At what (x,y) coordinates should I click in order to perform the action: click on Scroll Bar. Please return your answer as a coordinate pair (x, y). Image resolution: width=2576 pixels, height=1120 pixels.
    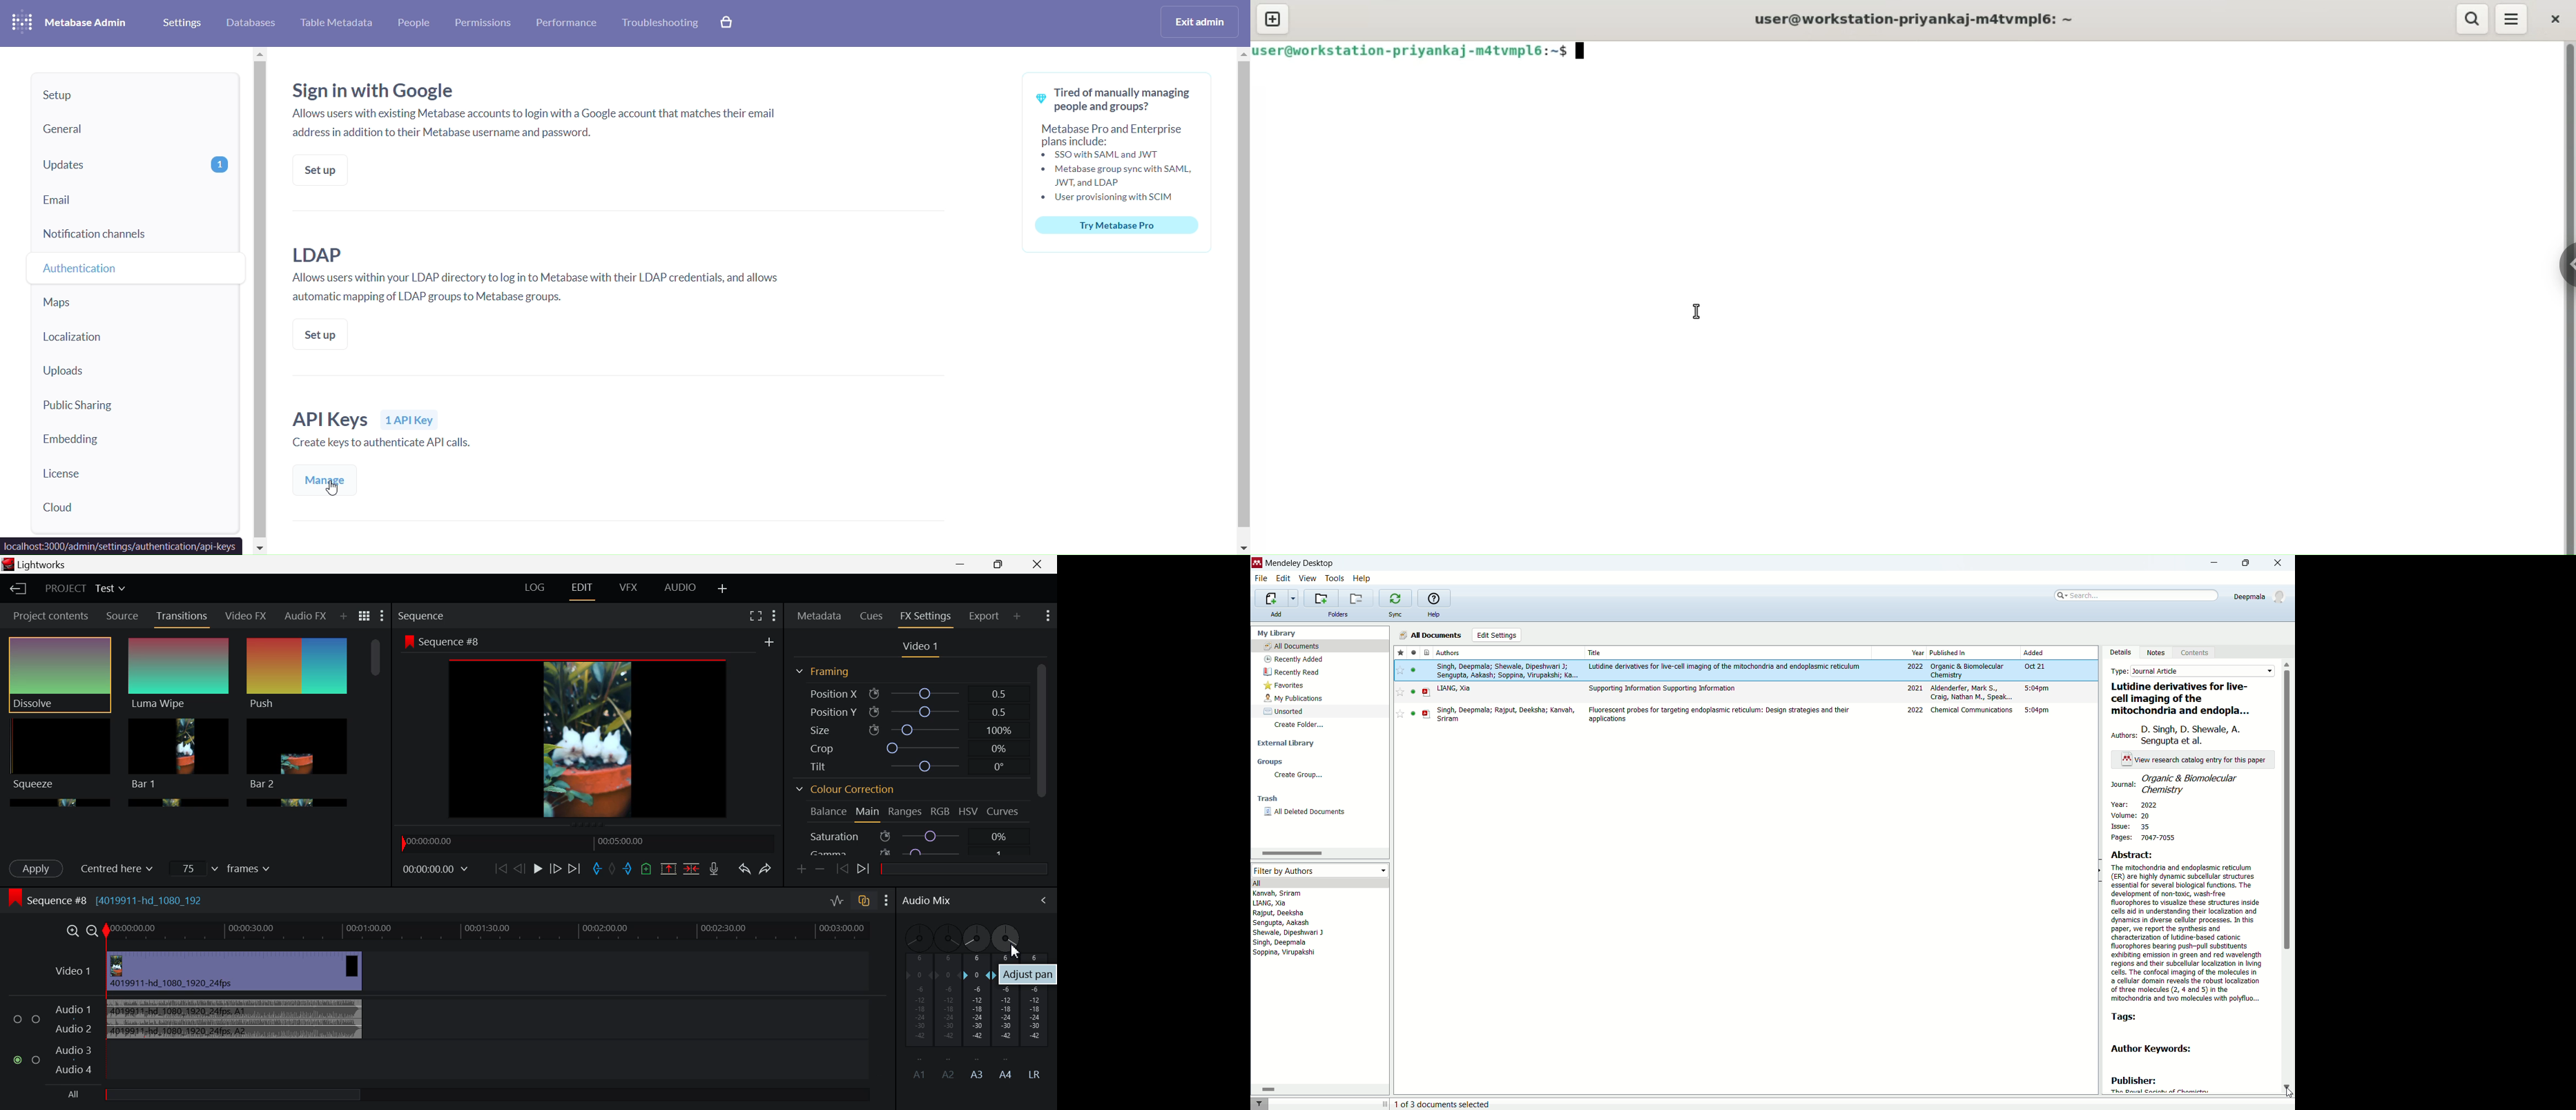
    Looking at the image, I should click on (1044, 758).